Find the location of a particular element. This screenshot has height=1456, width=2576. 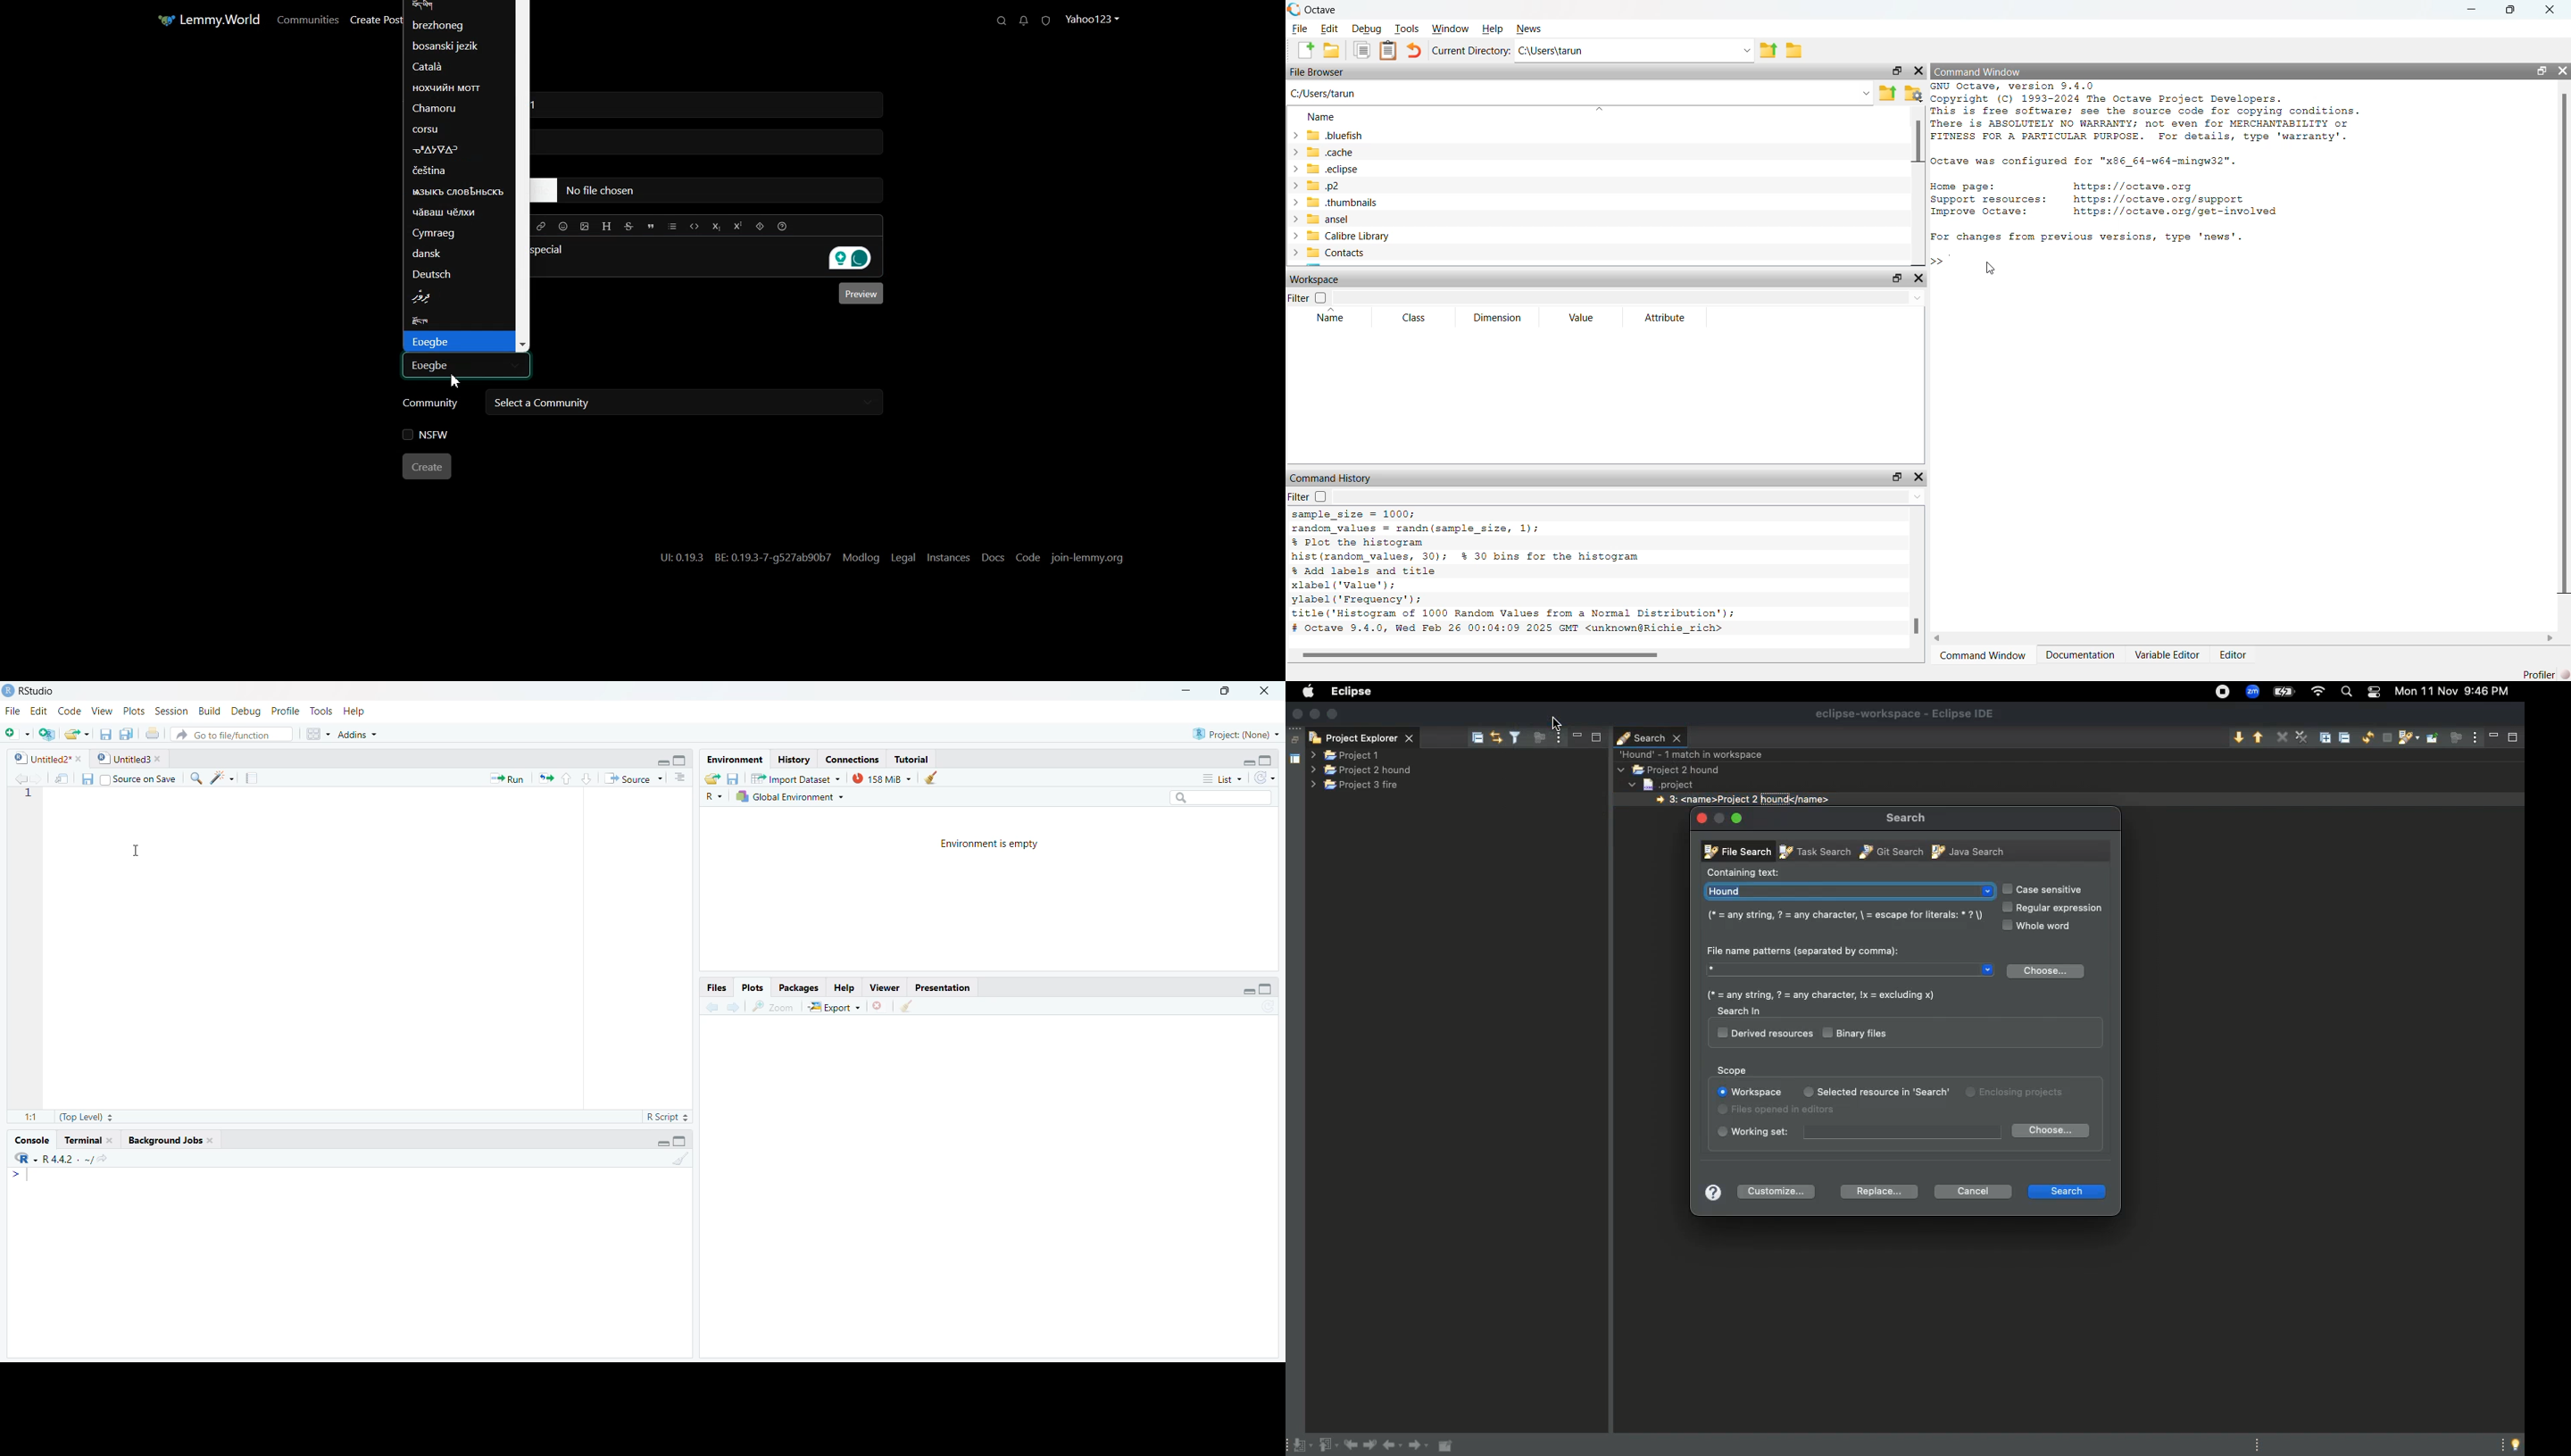

Profile is located at coordinates (287, 711).